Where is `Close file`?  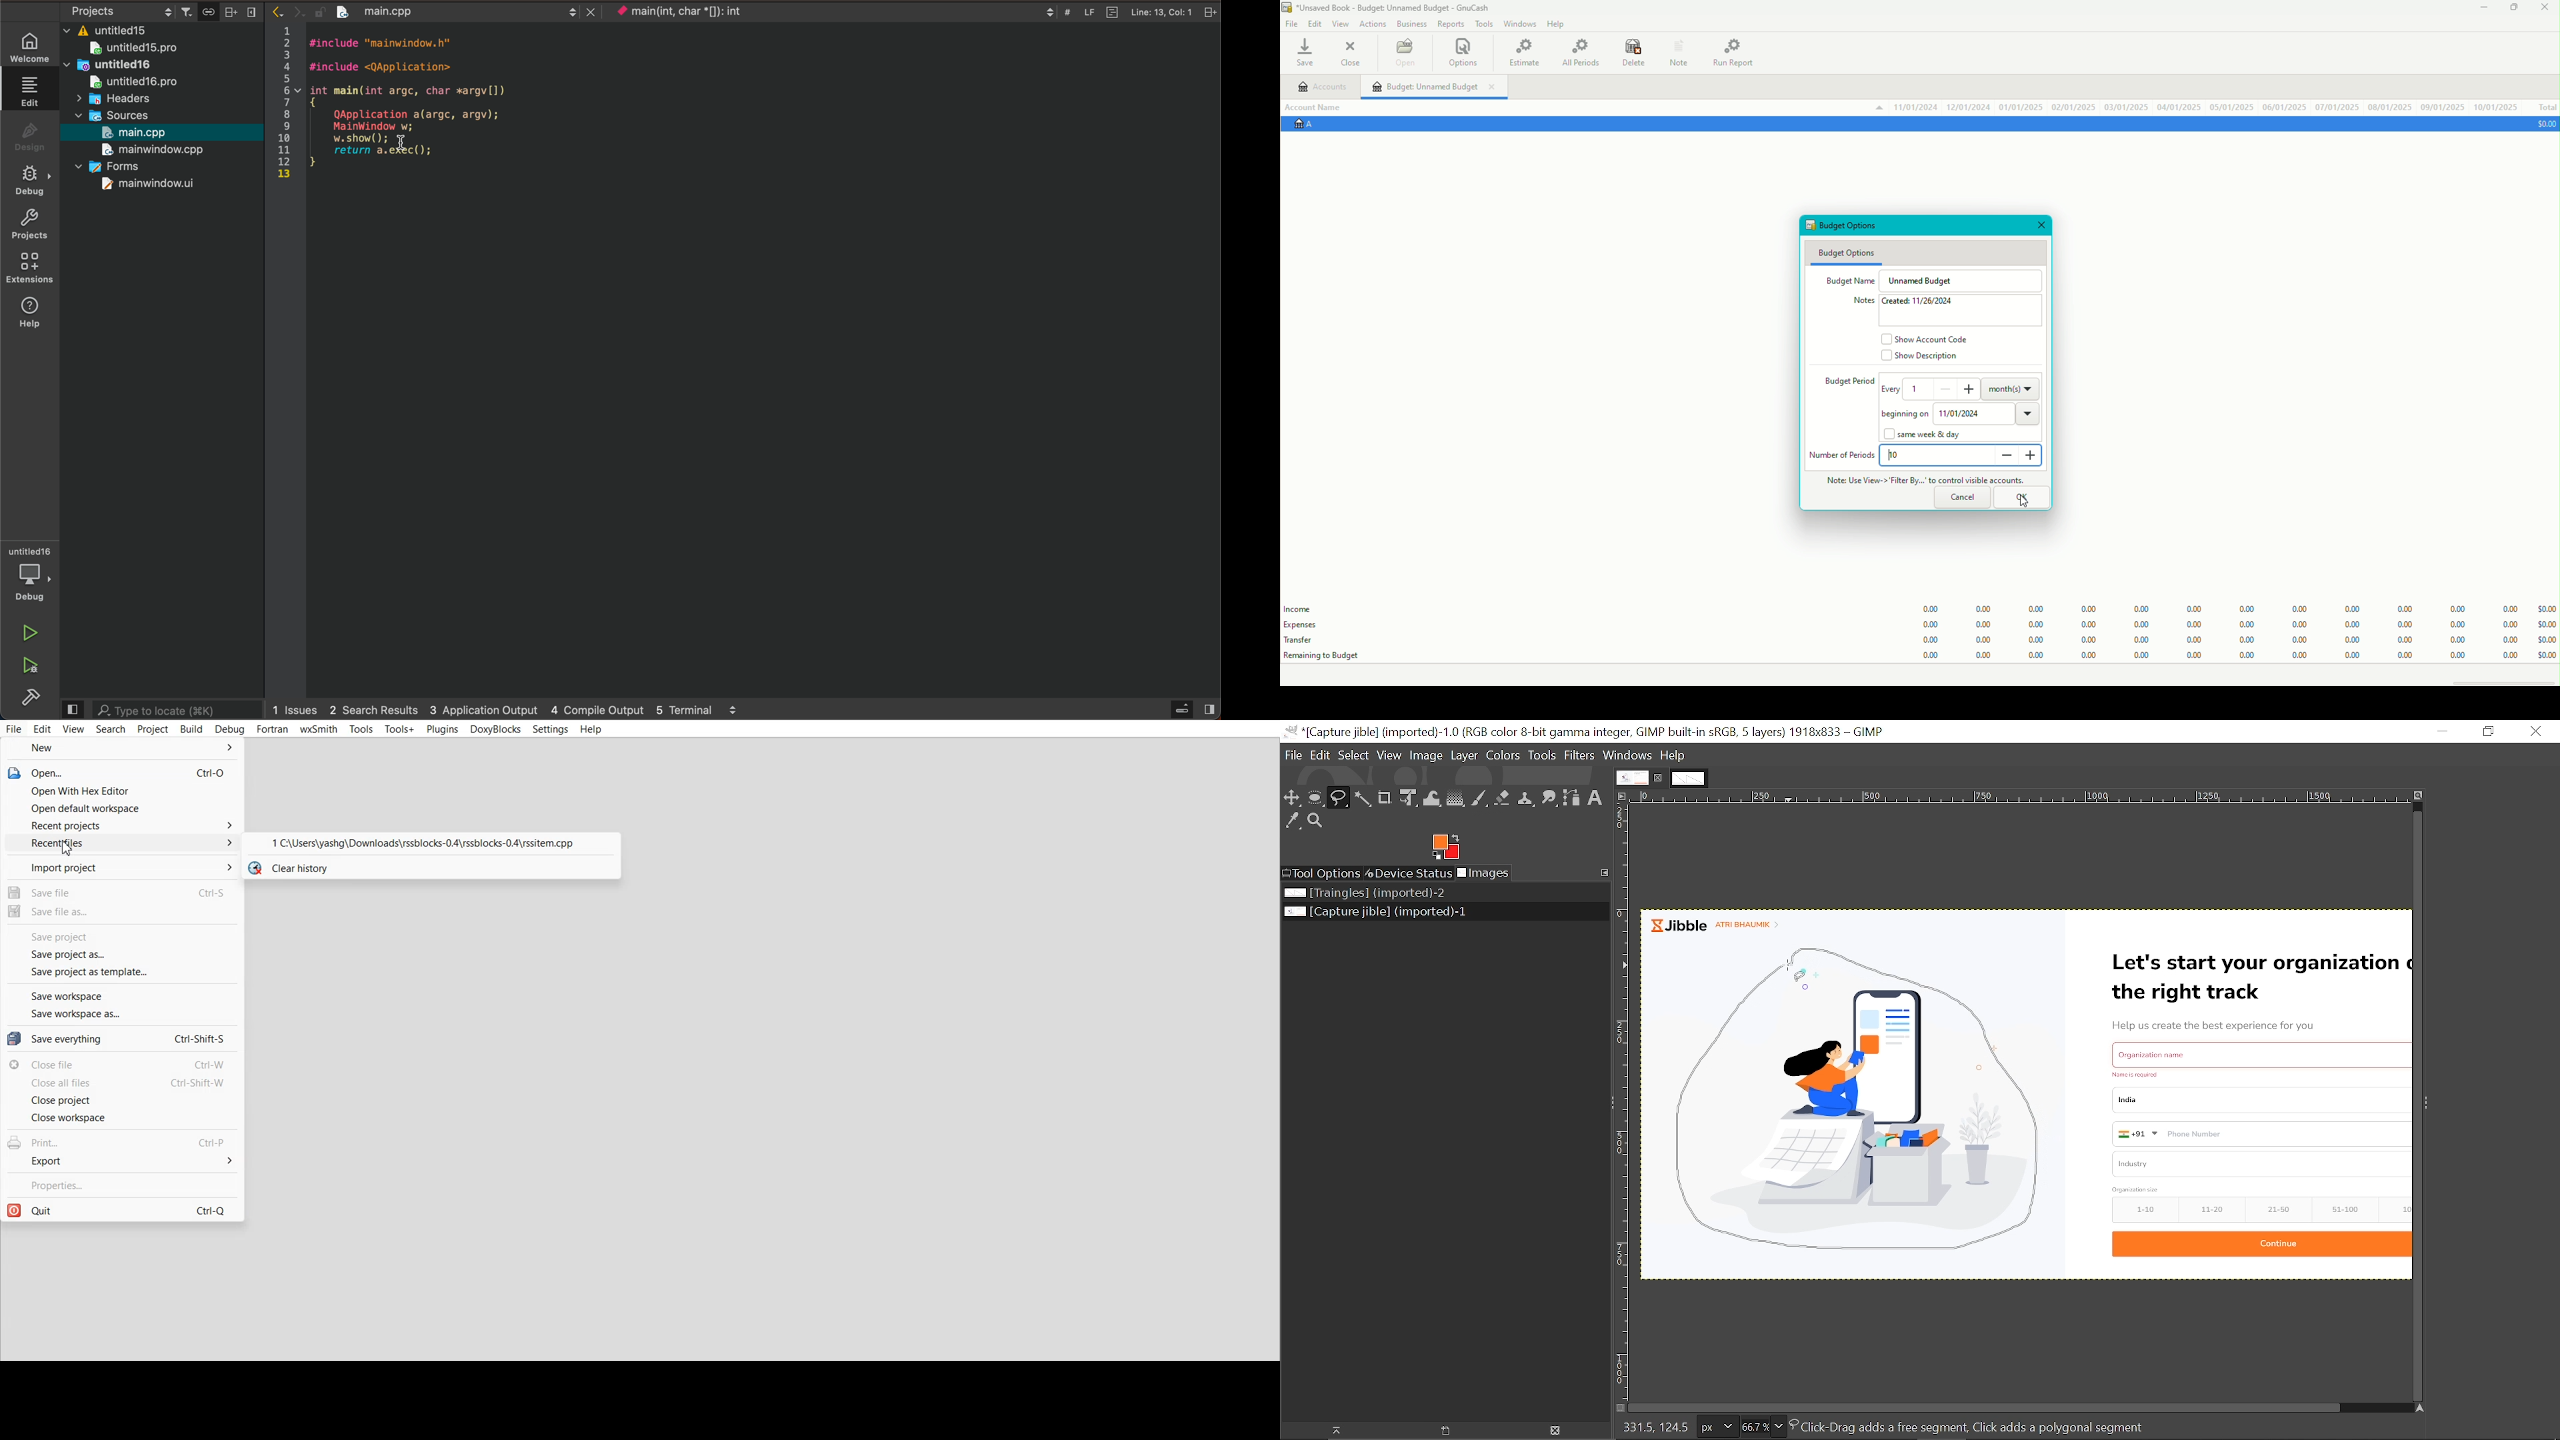
Close file is located at coordinates (123, 1064).